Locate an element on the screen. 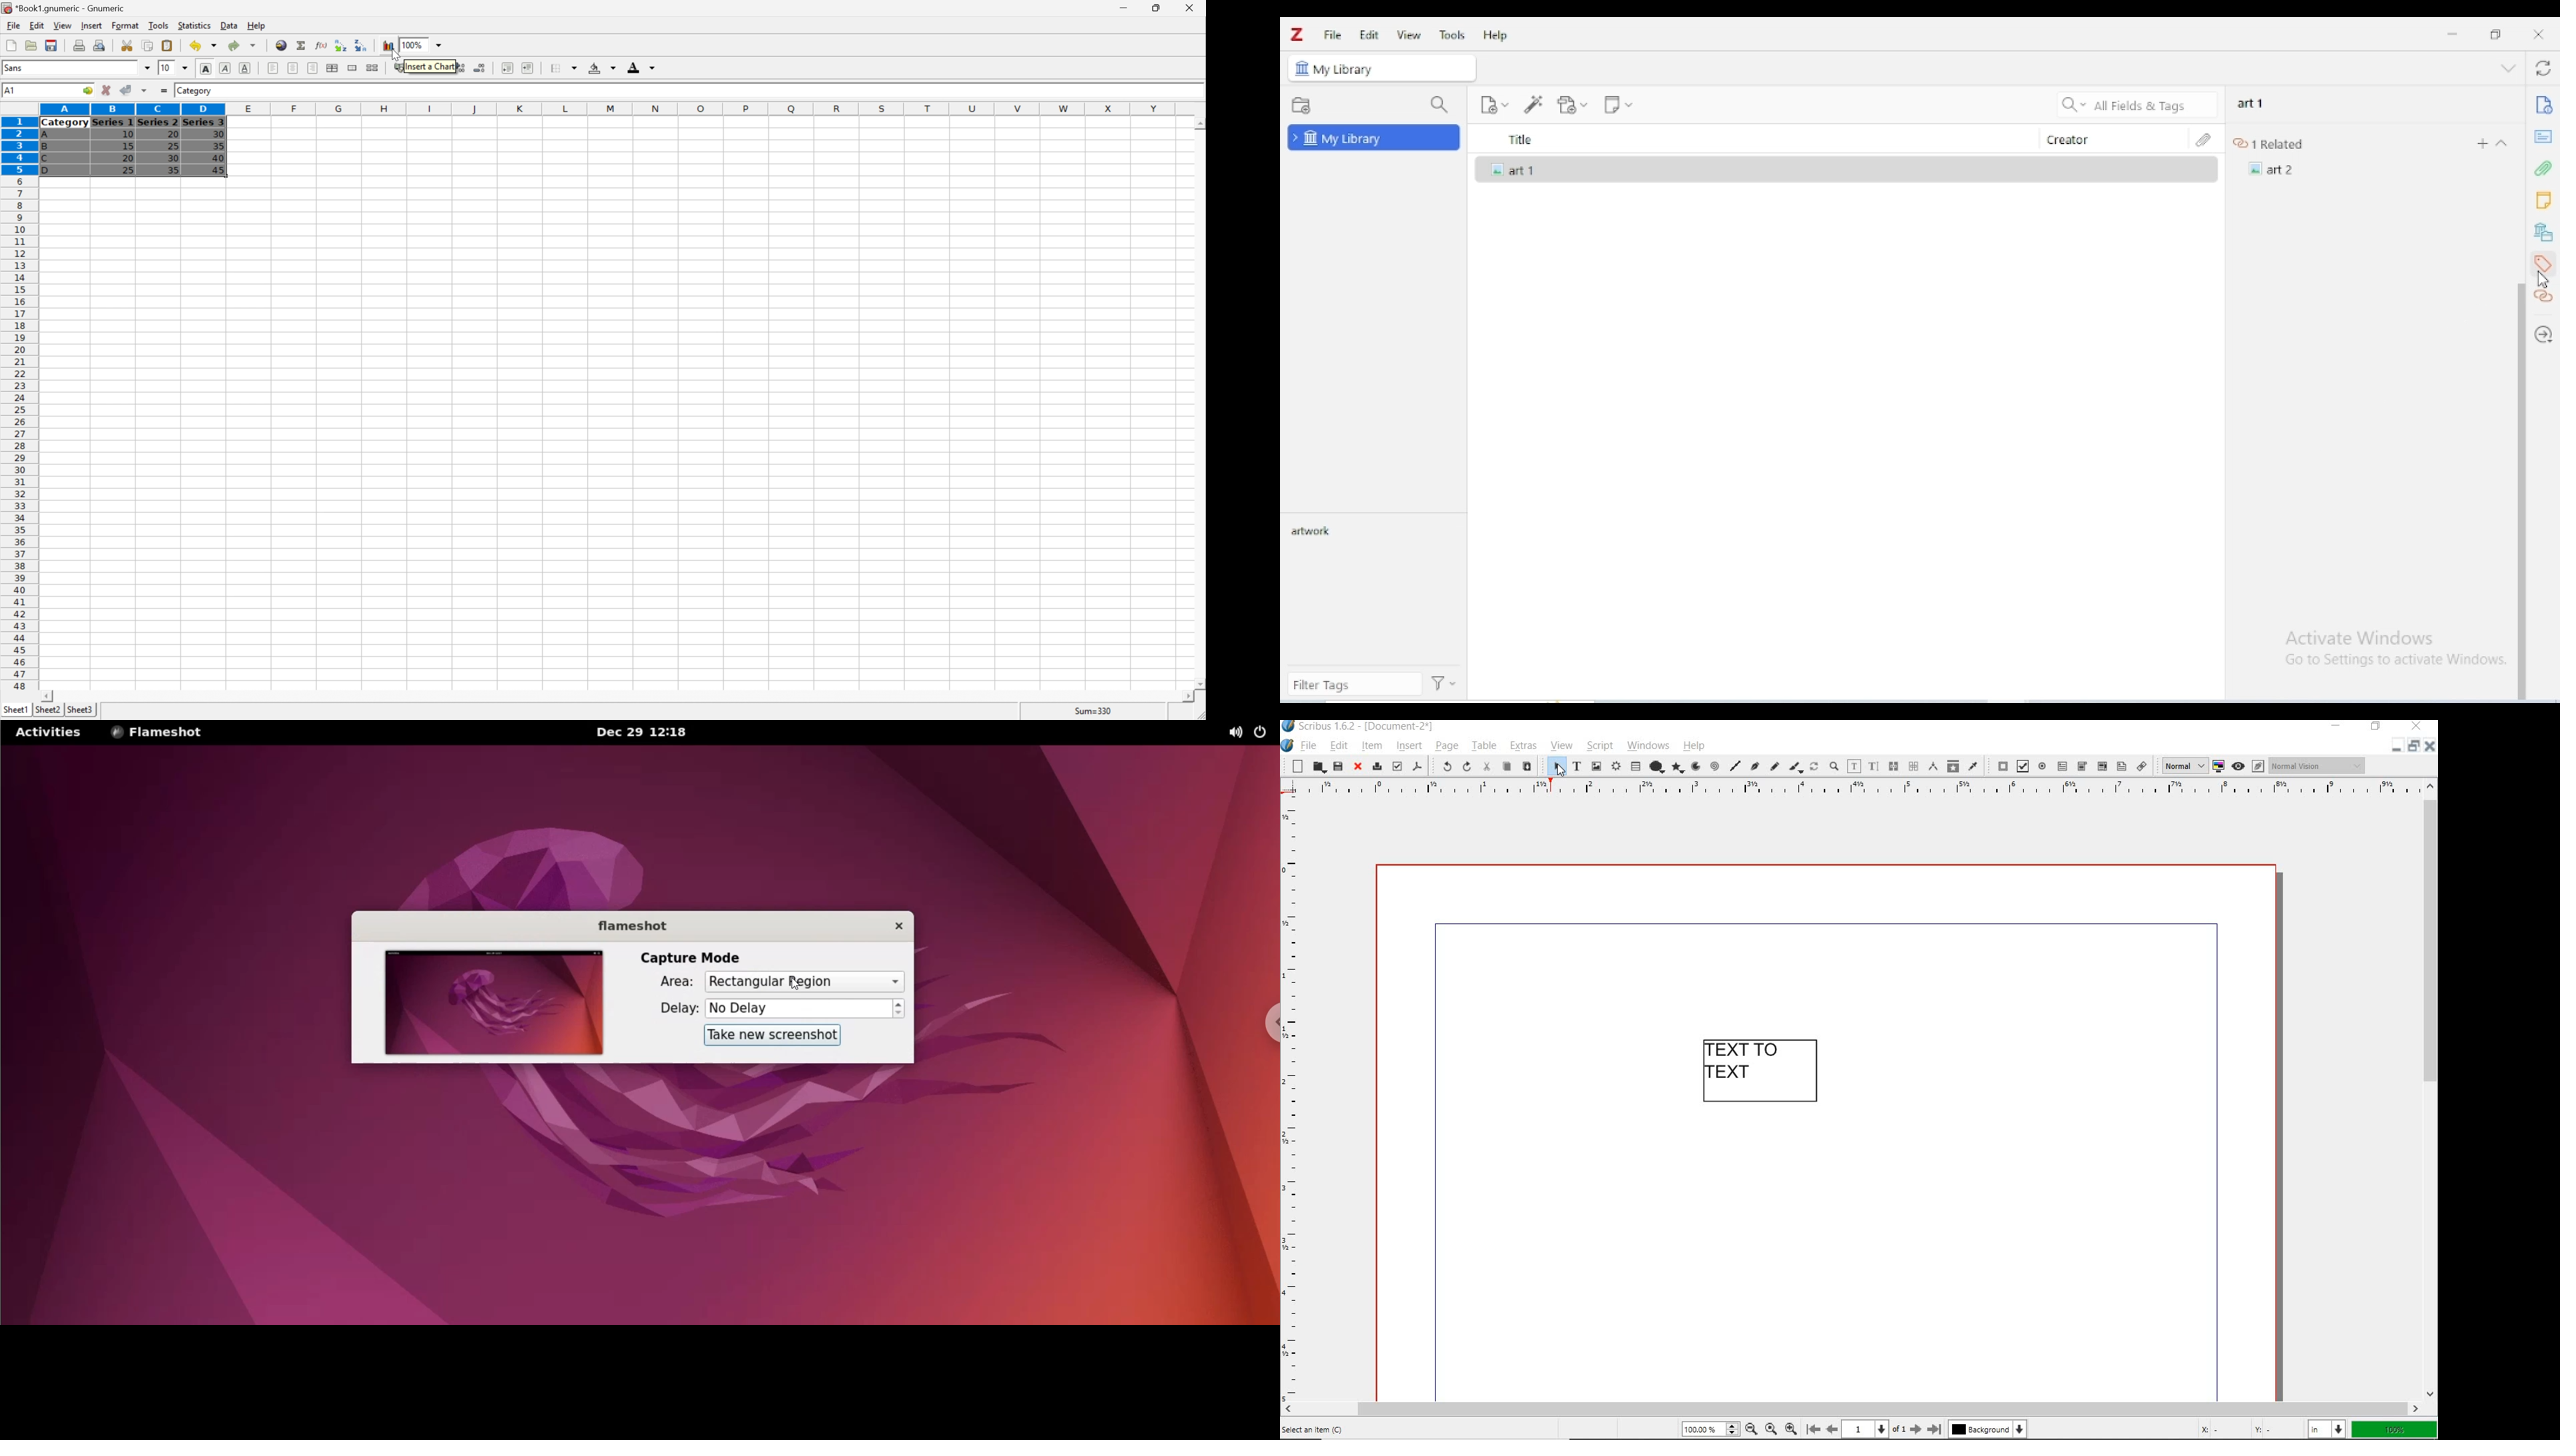  abstract is located at coordinates (2543, 137).